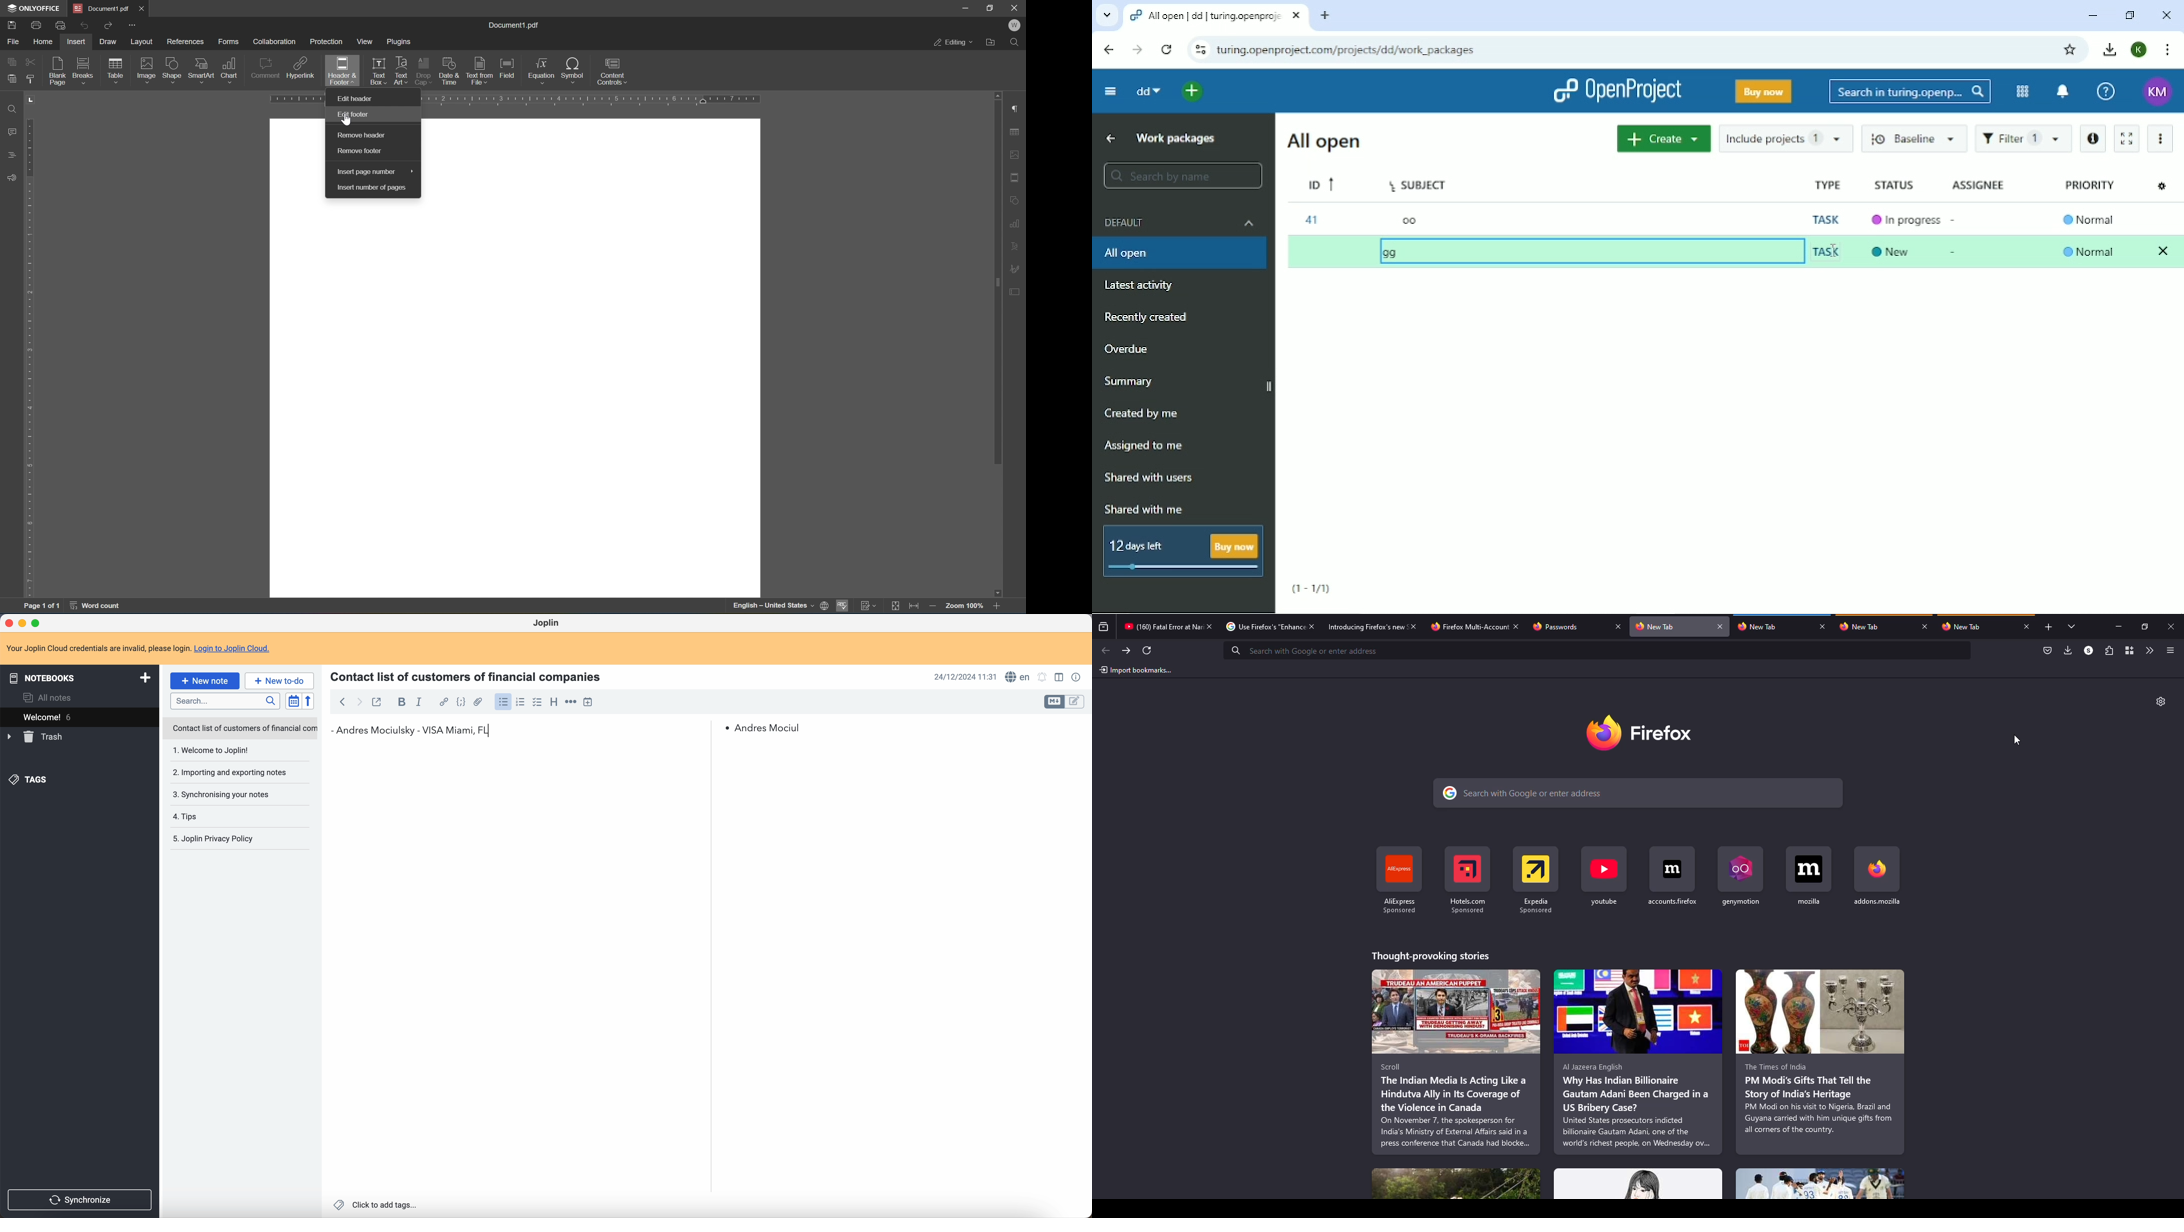  What do you see at coordinates (1322, 141) in the screenshot?
I see `All open` at bounding box center [1322, 141].